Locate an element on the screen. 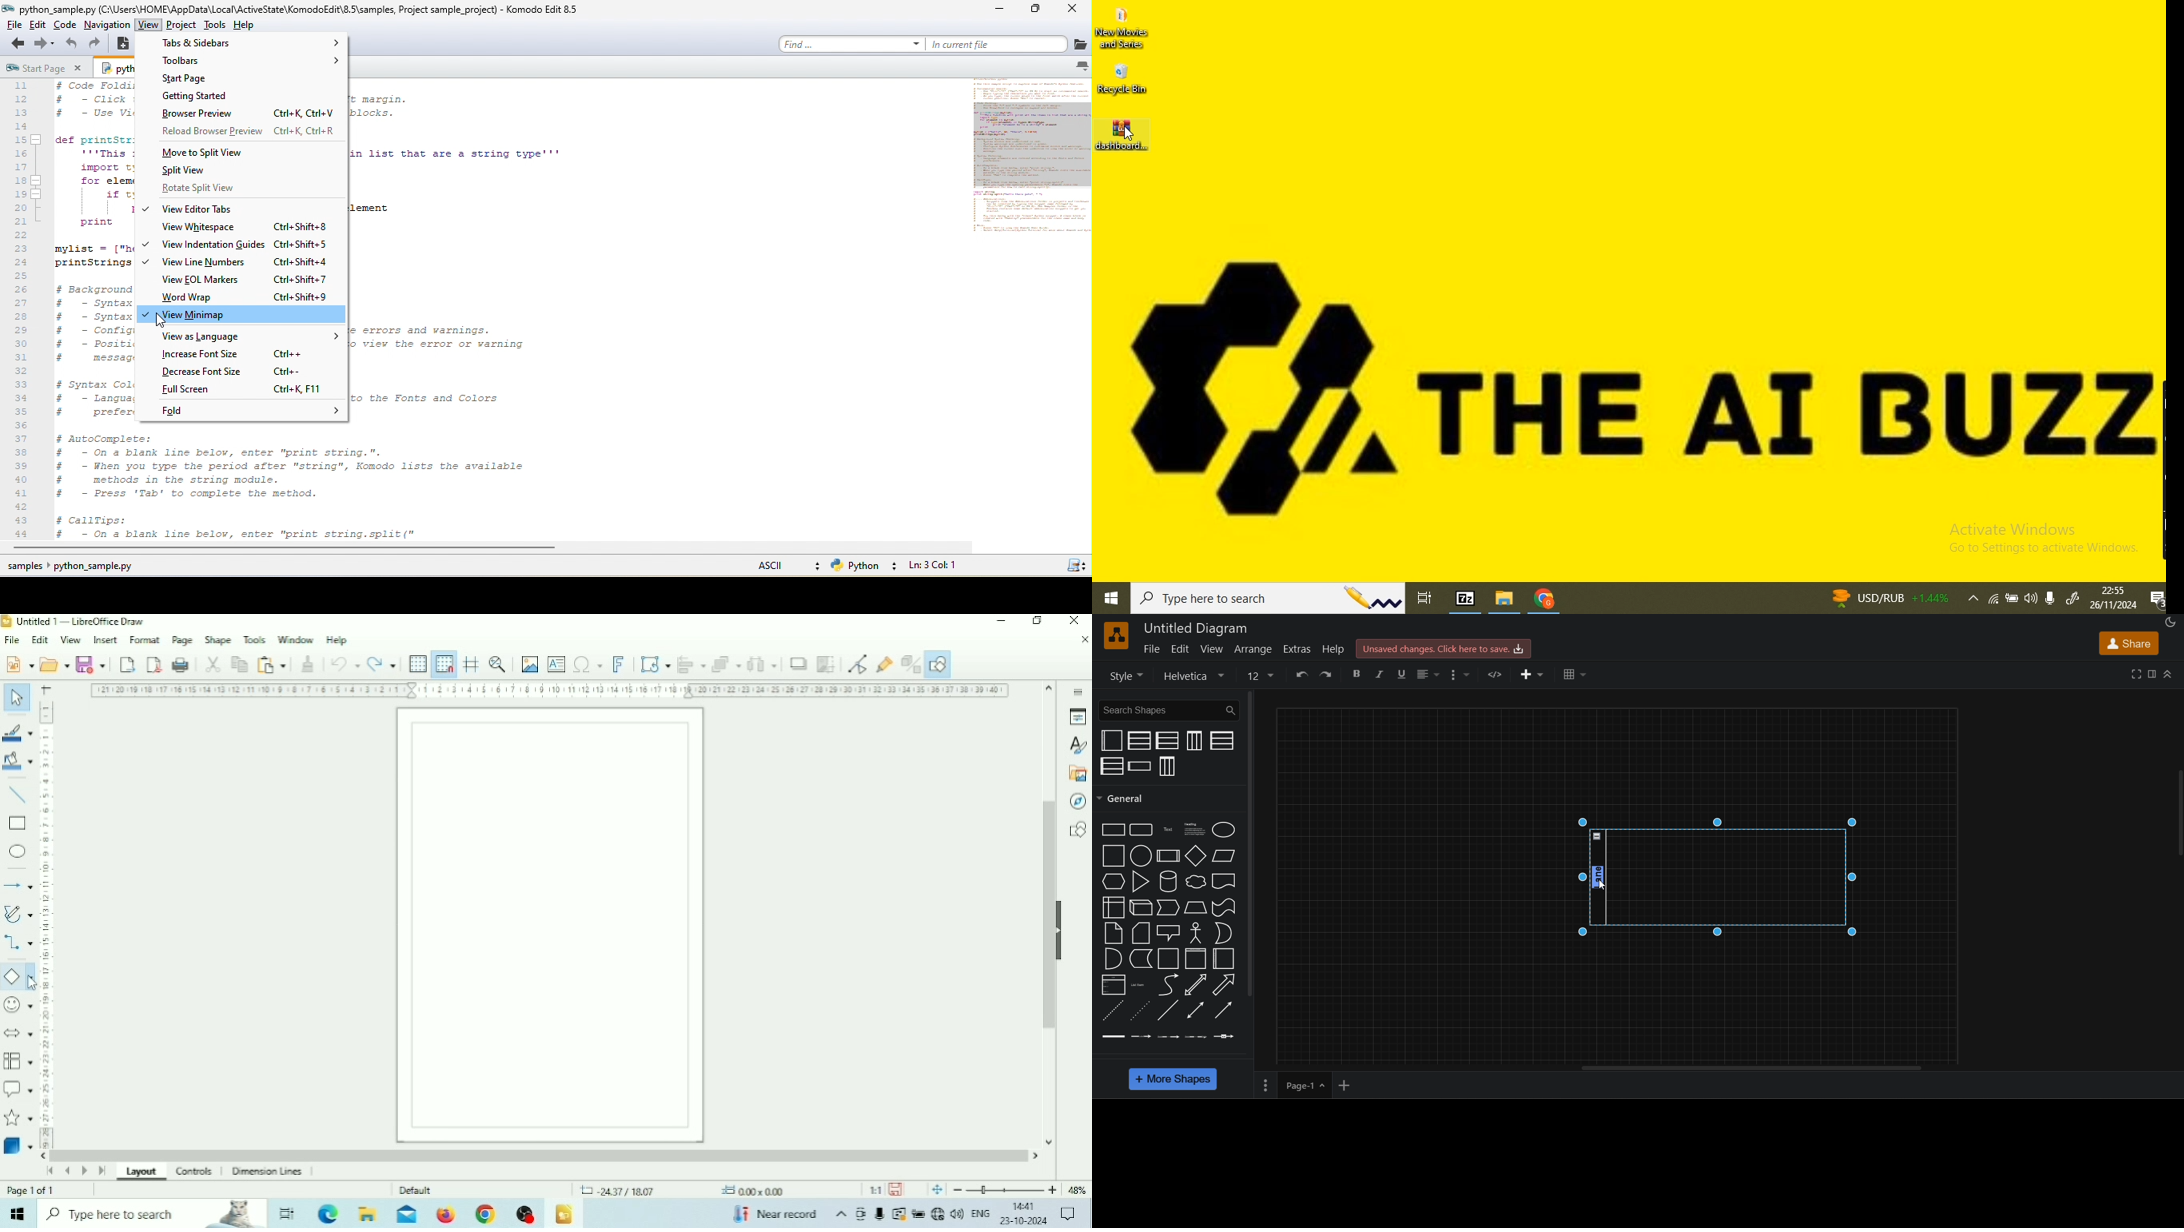  extras is located at coordinates (1299, 650).